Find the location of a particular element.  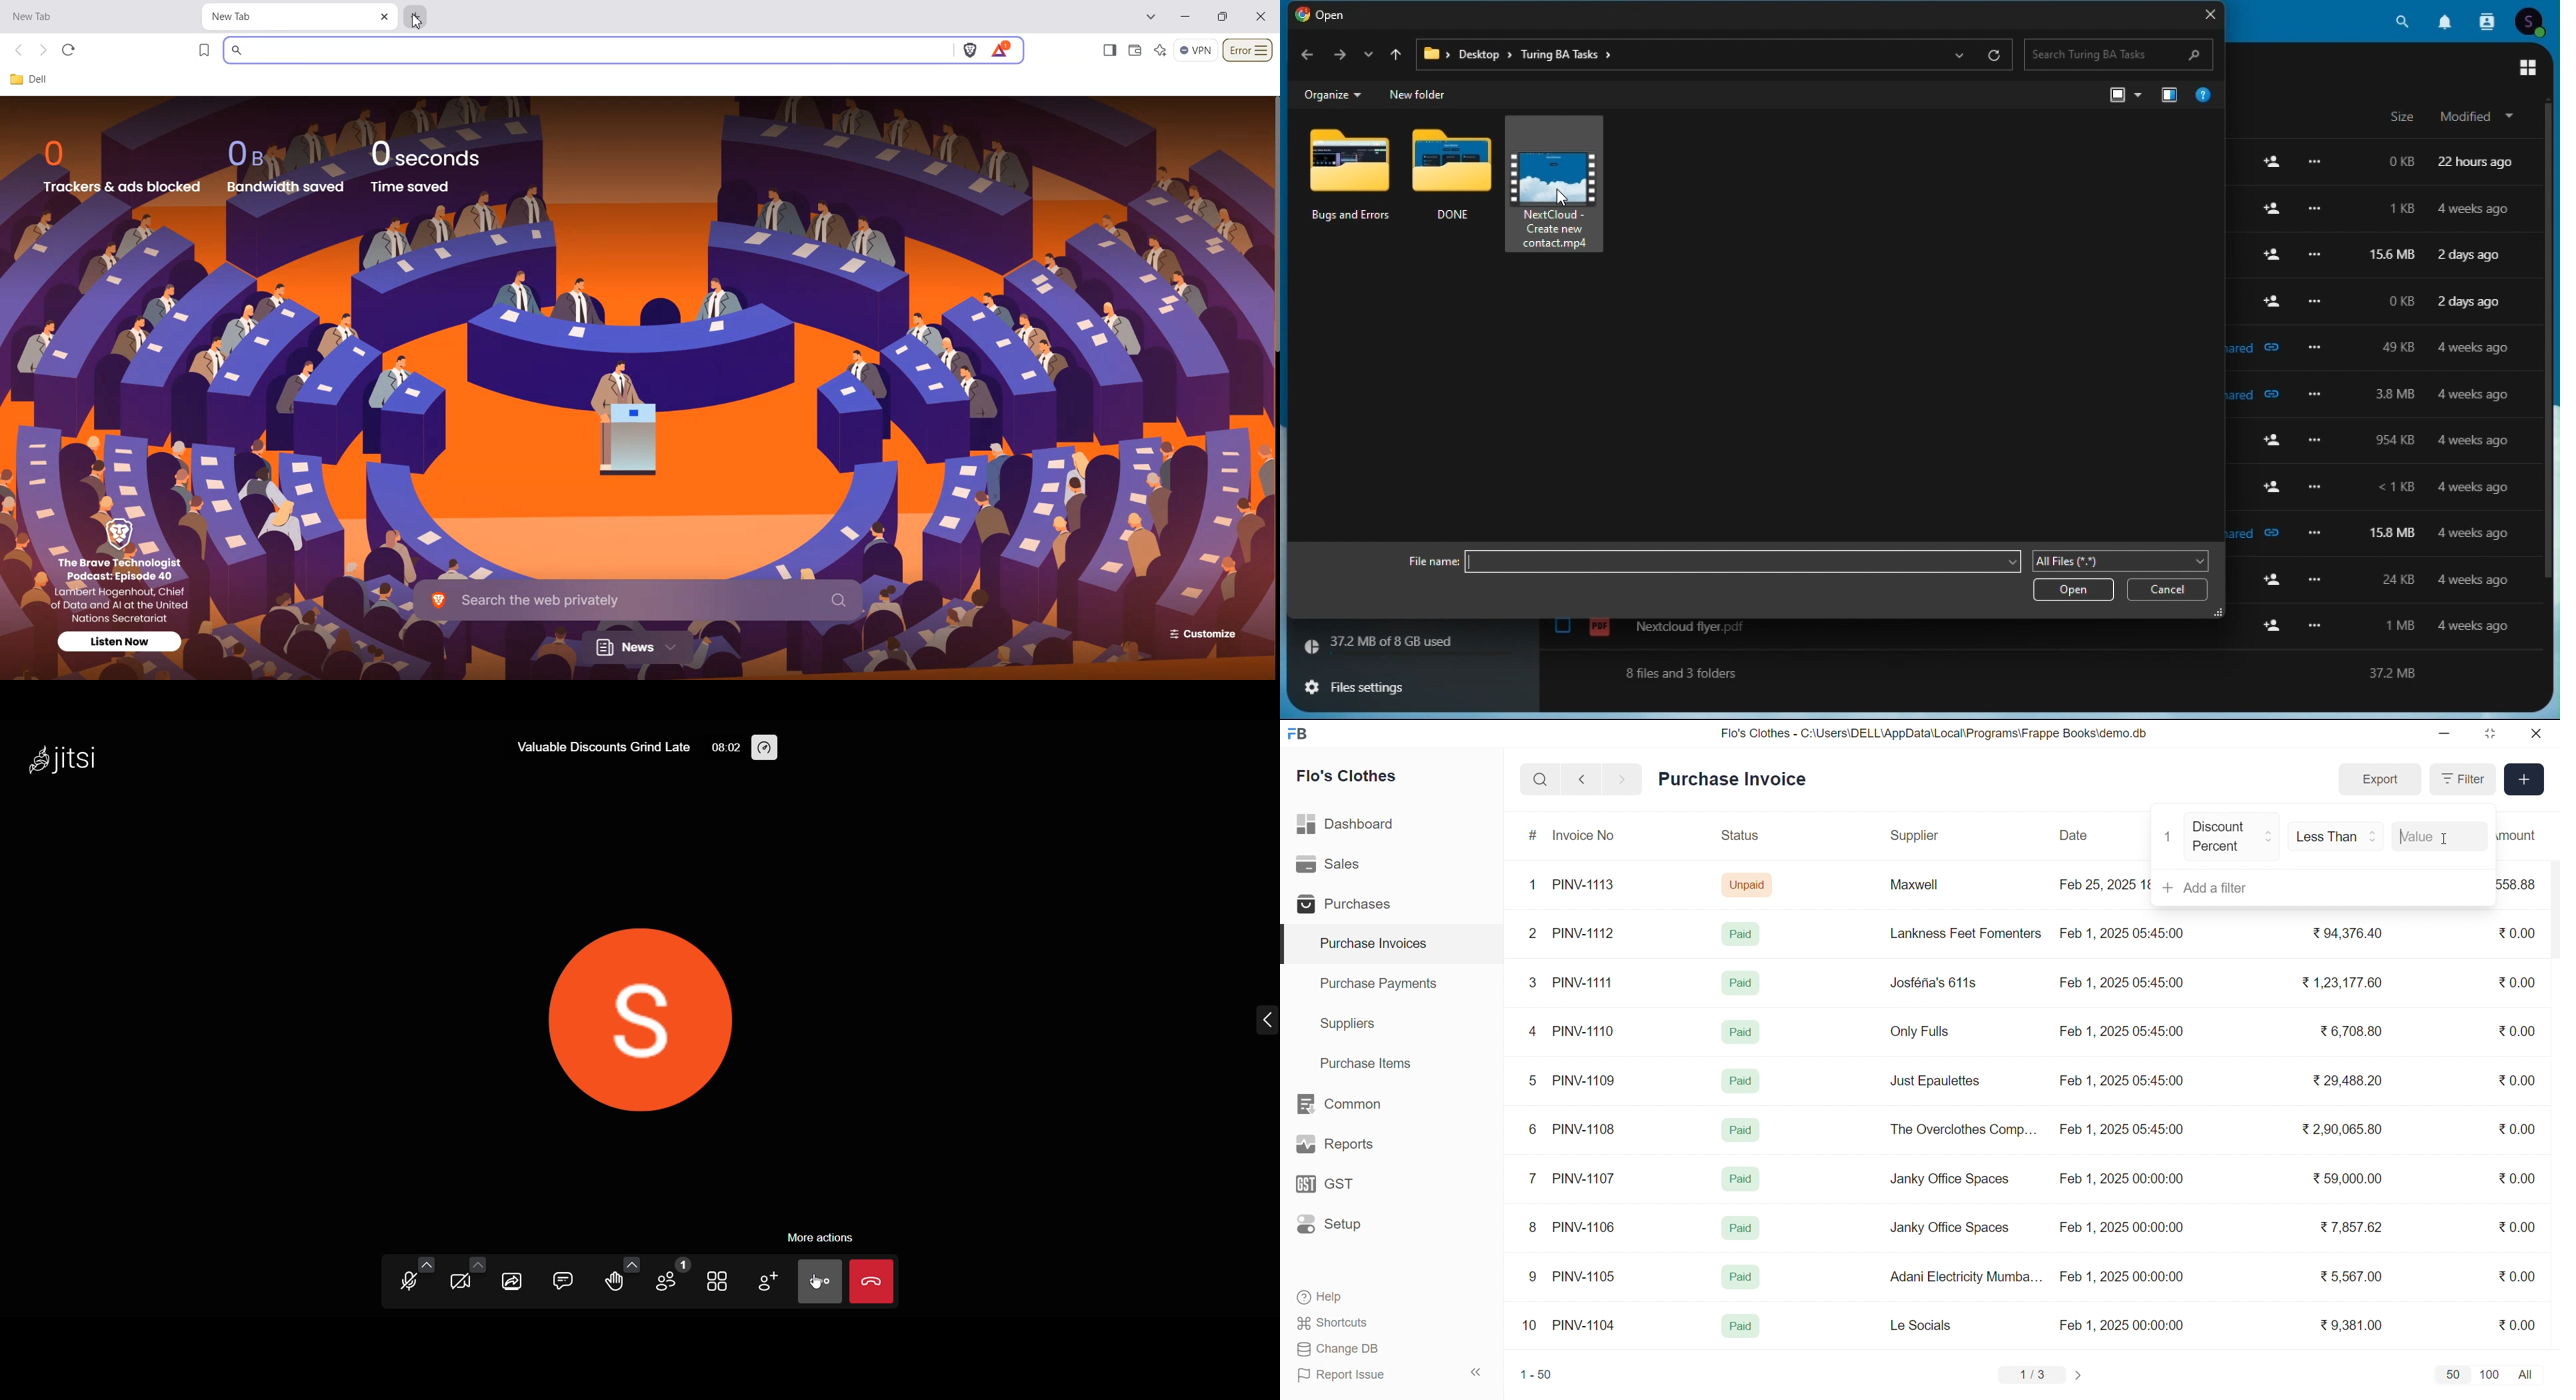

Paid is located at coordinates (1741, 1327).